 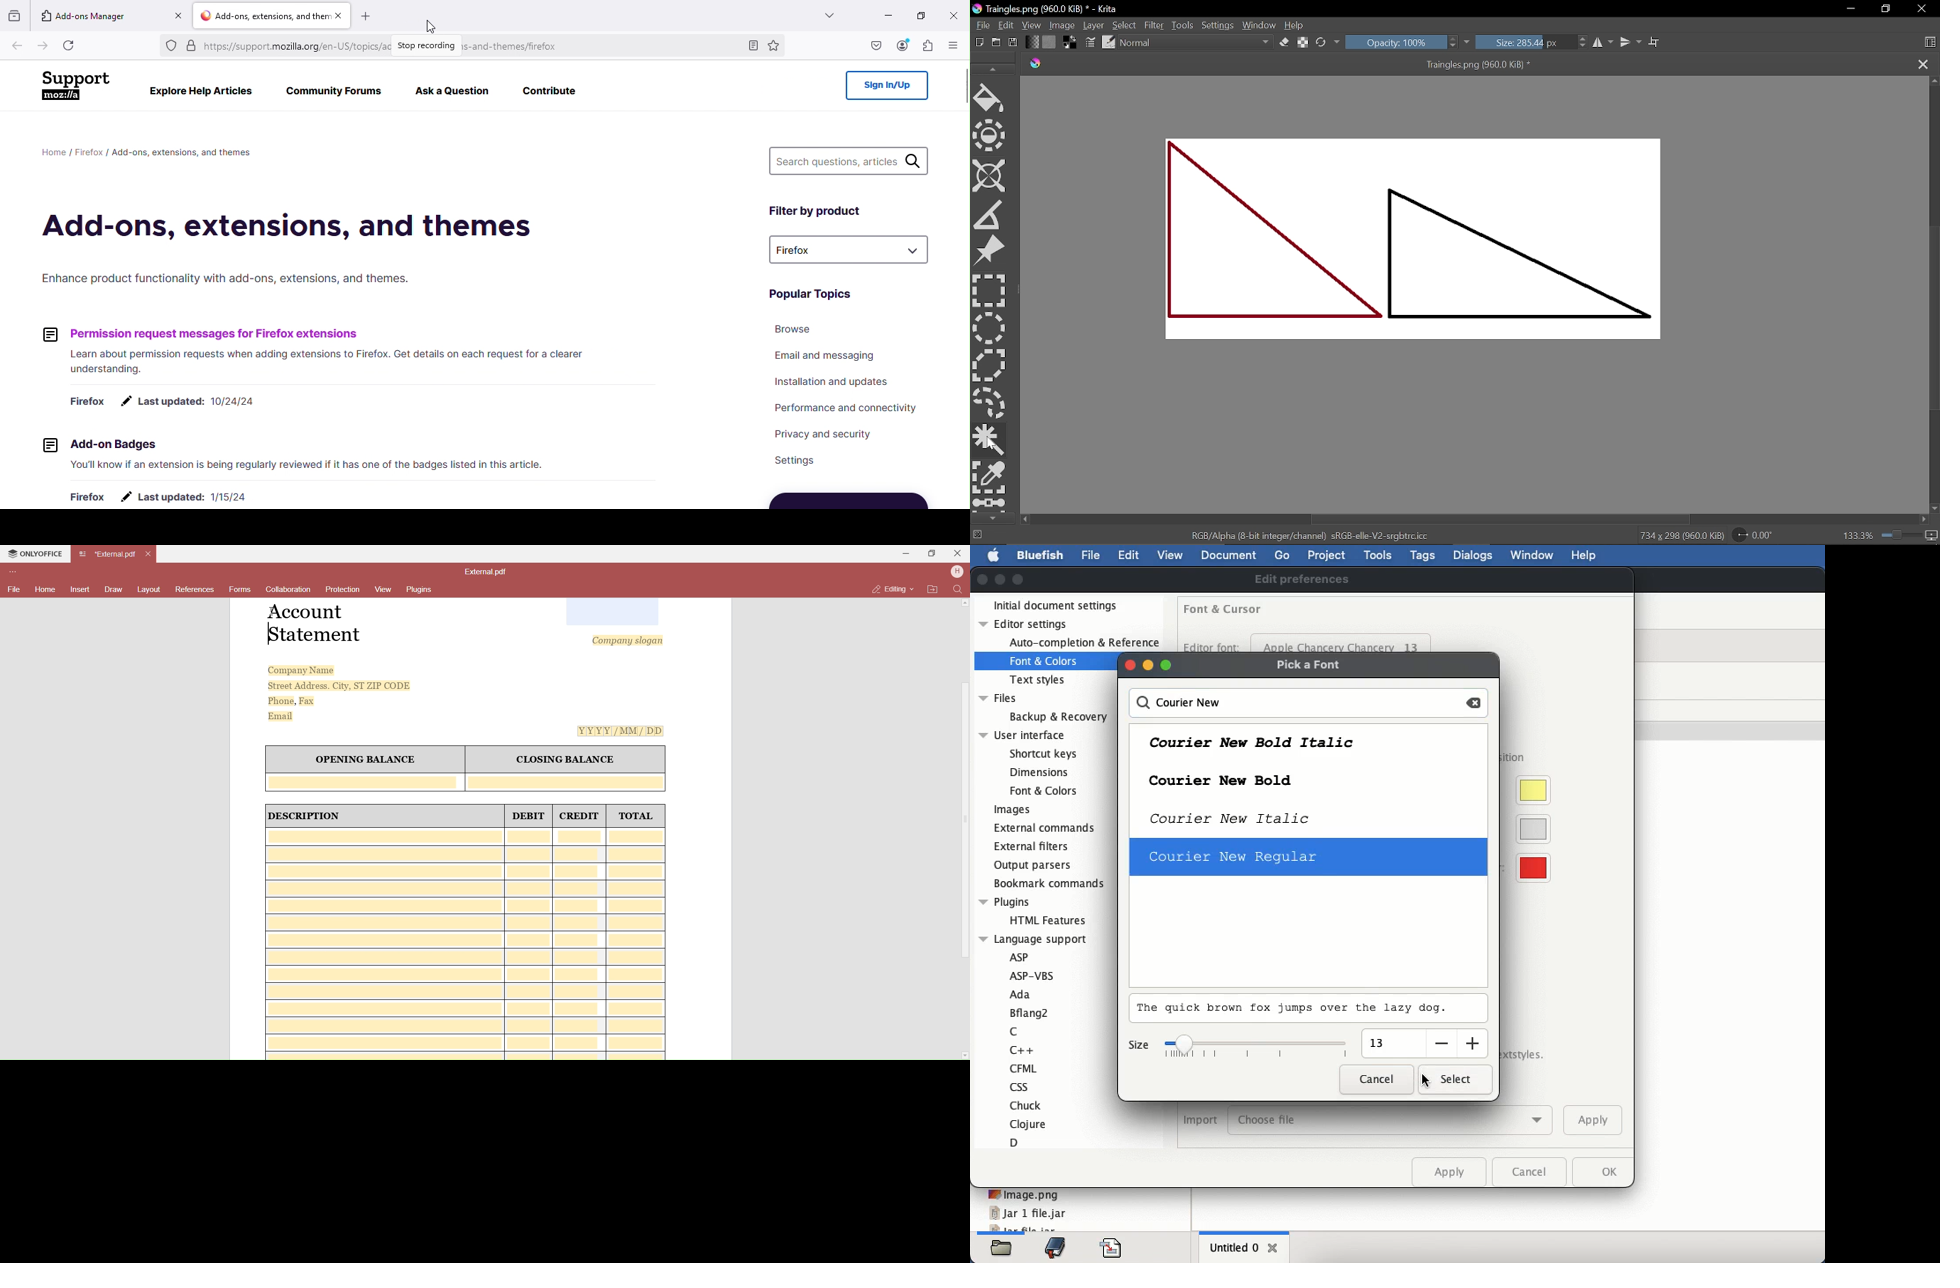 I want to click on Close, so click(x=1923, y=8).